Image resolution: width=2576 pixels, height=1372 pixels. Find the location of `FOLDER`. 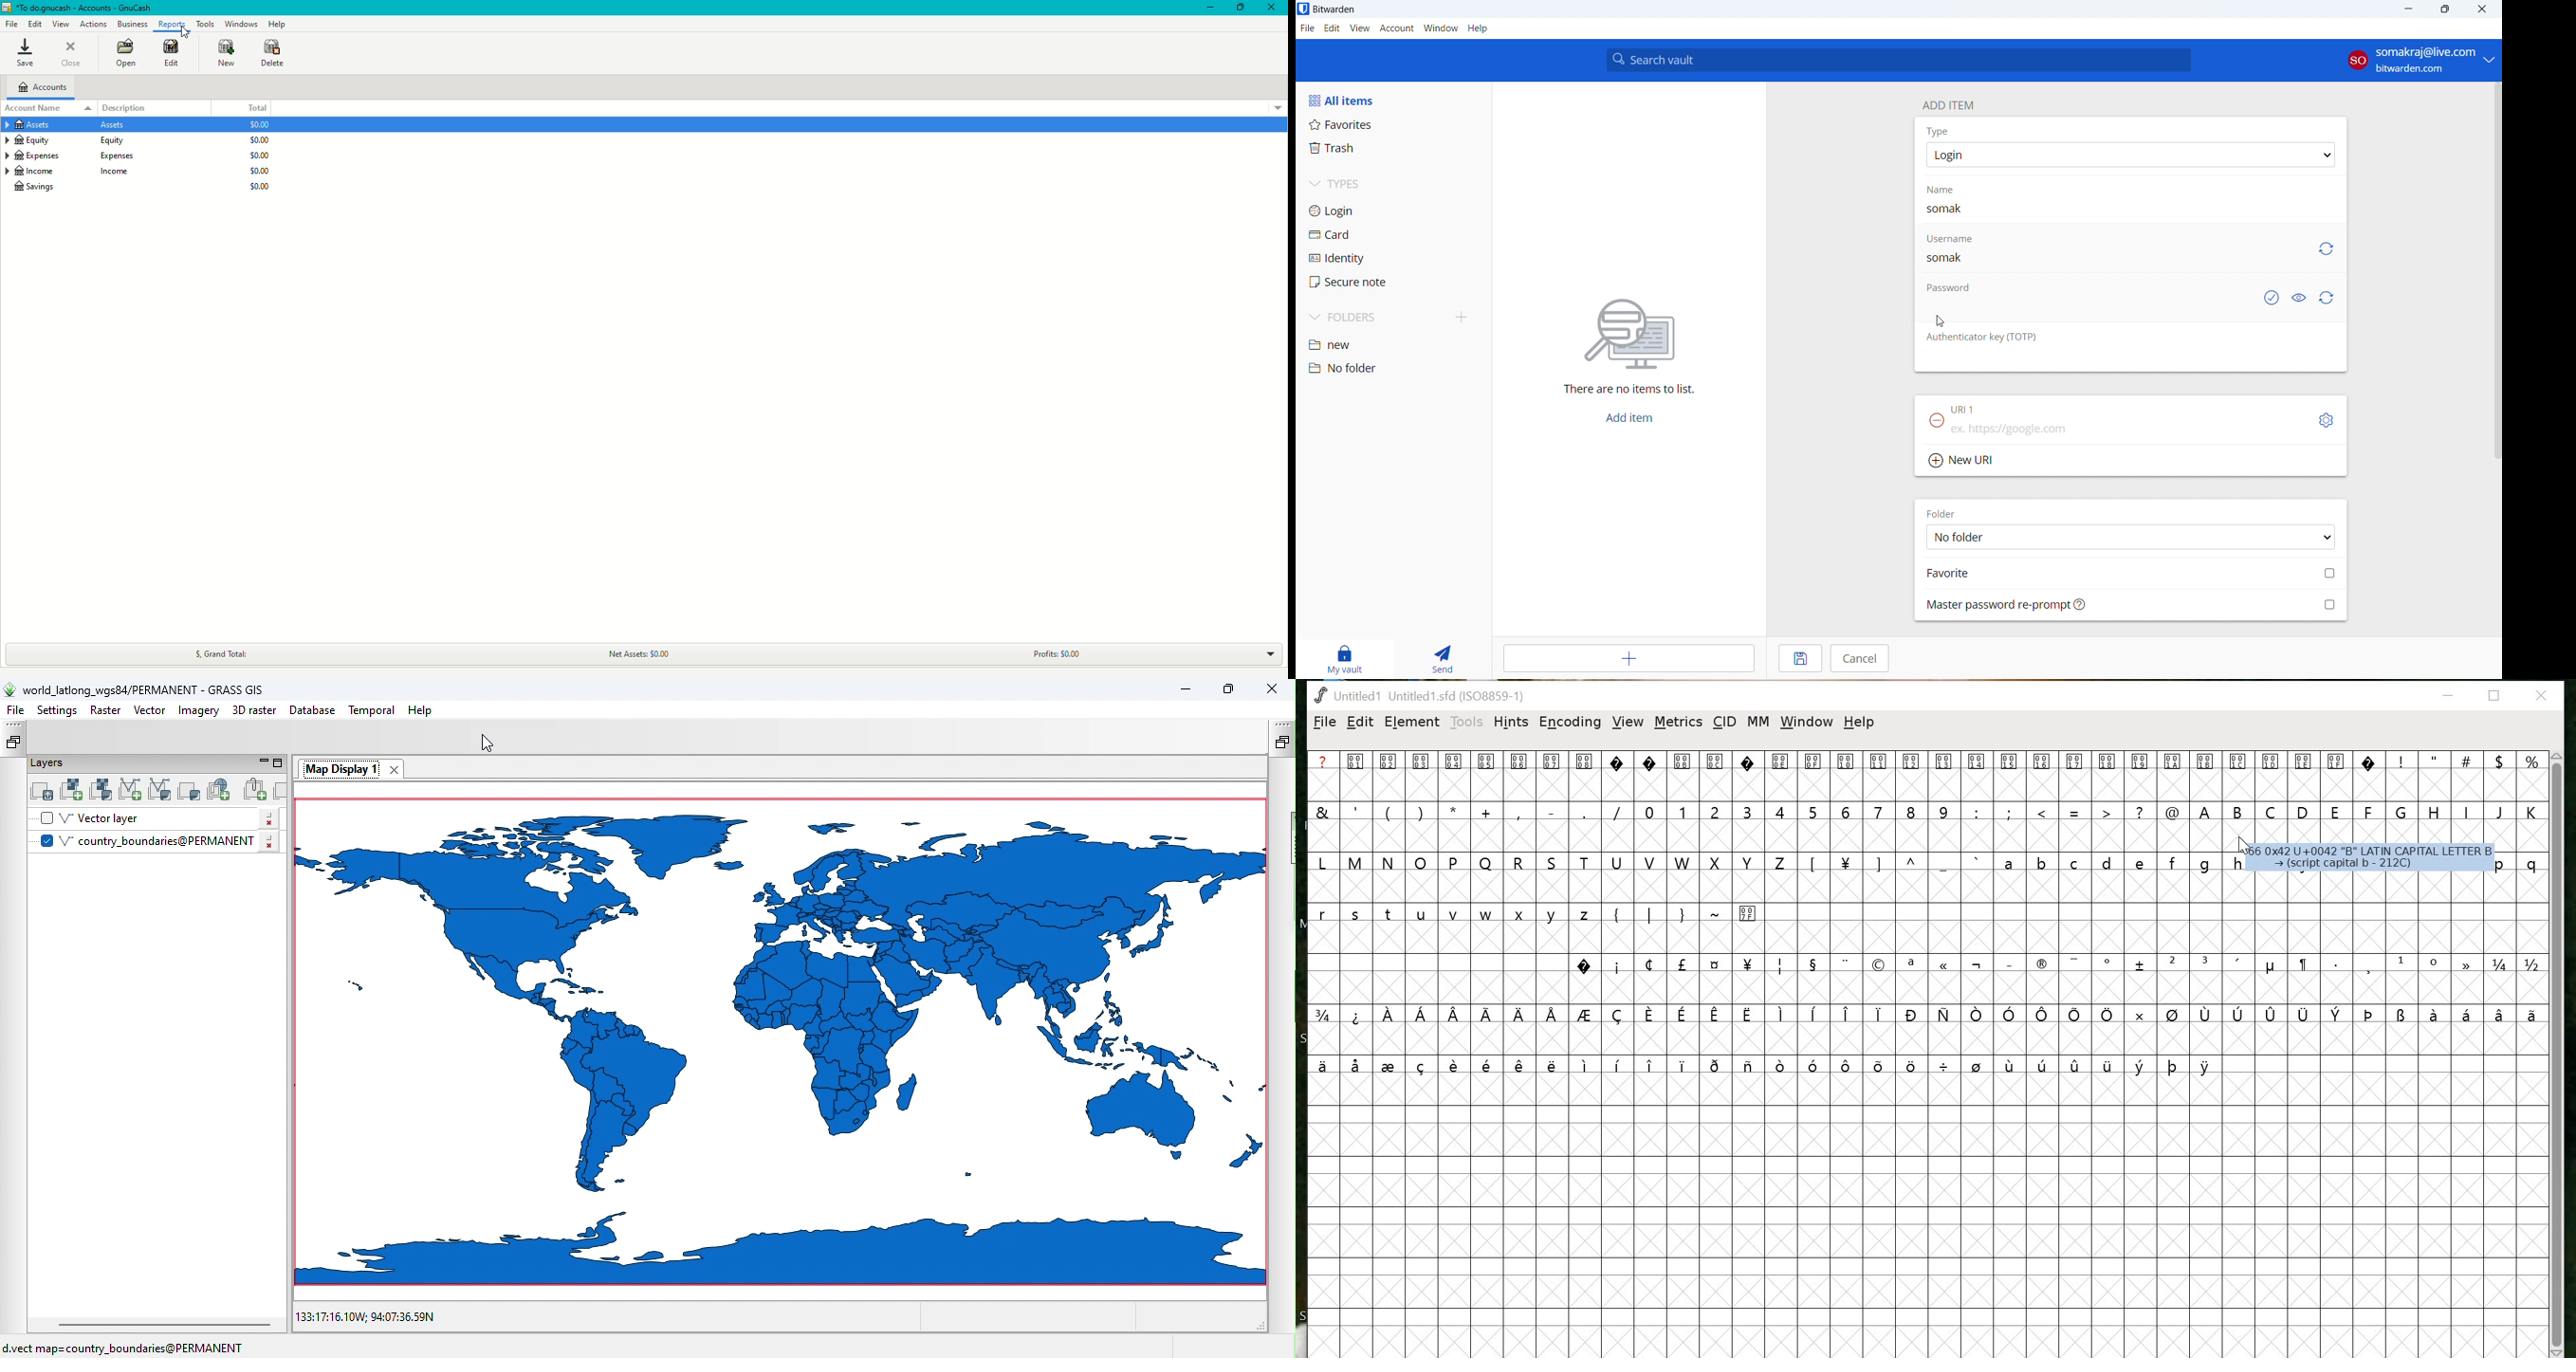

FOLDER is located at coordinates (1945, 513).